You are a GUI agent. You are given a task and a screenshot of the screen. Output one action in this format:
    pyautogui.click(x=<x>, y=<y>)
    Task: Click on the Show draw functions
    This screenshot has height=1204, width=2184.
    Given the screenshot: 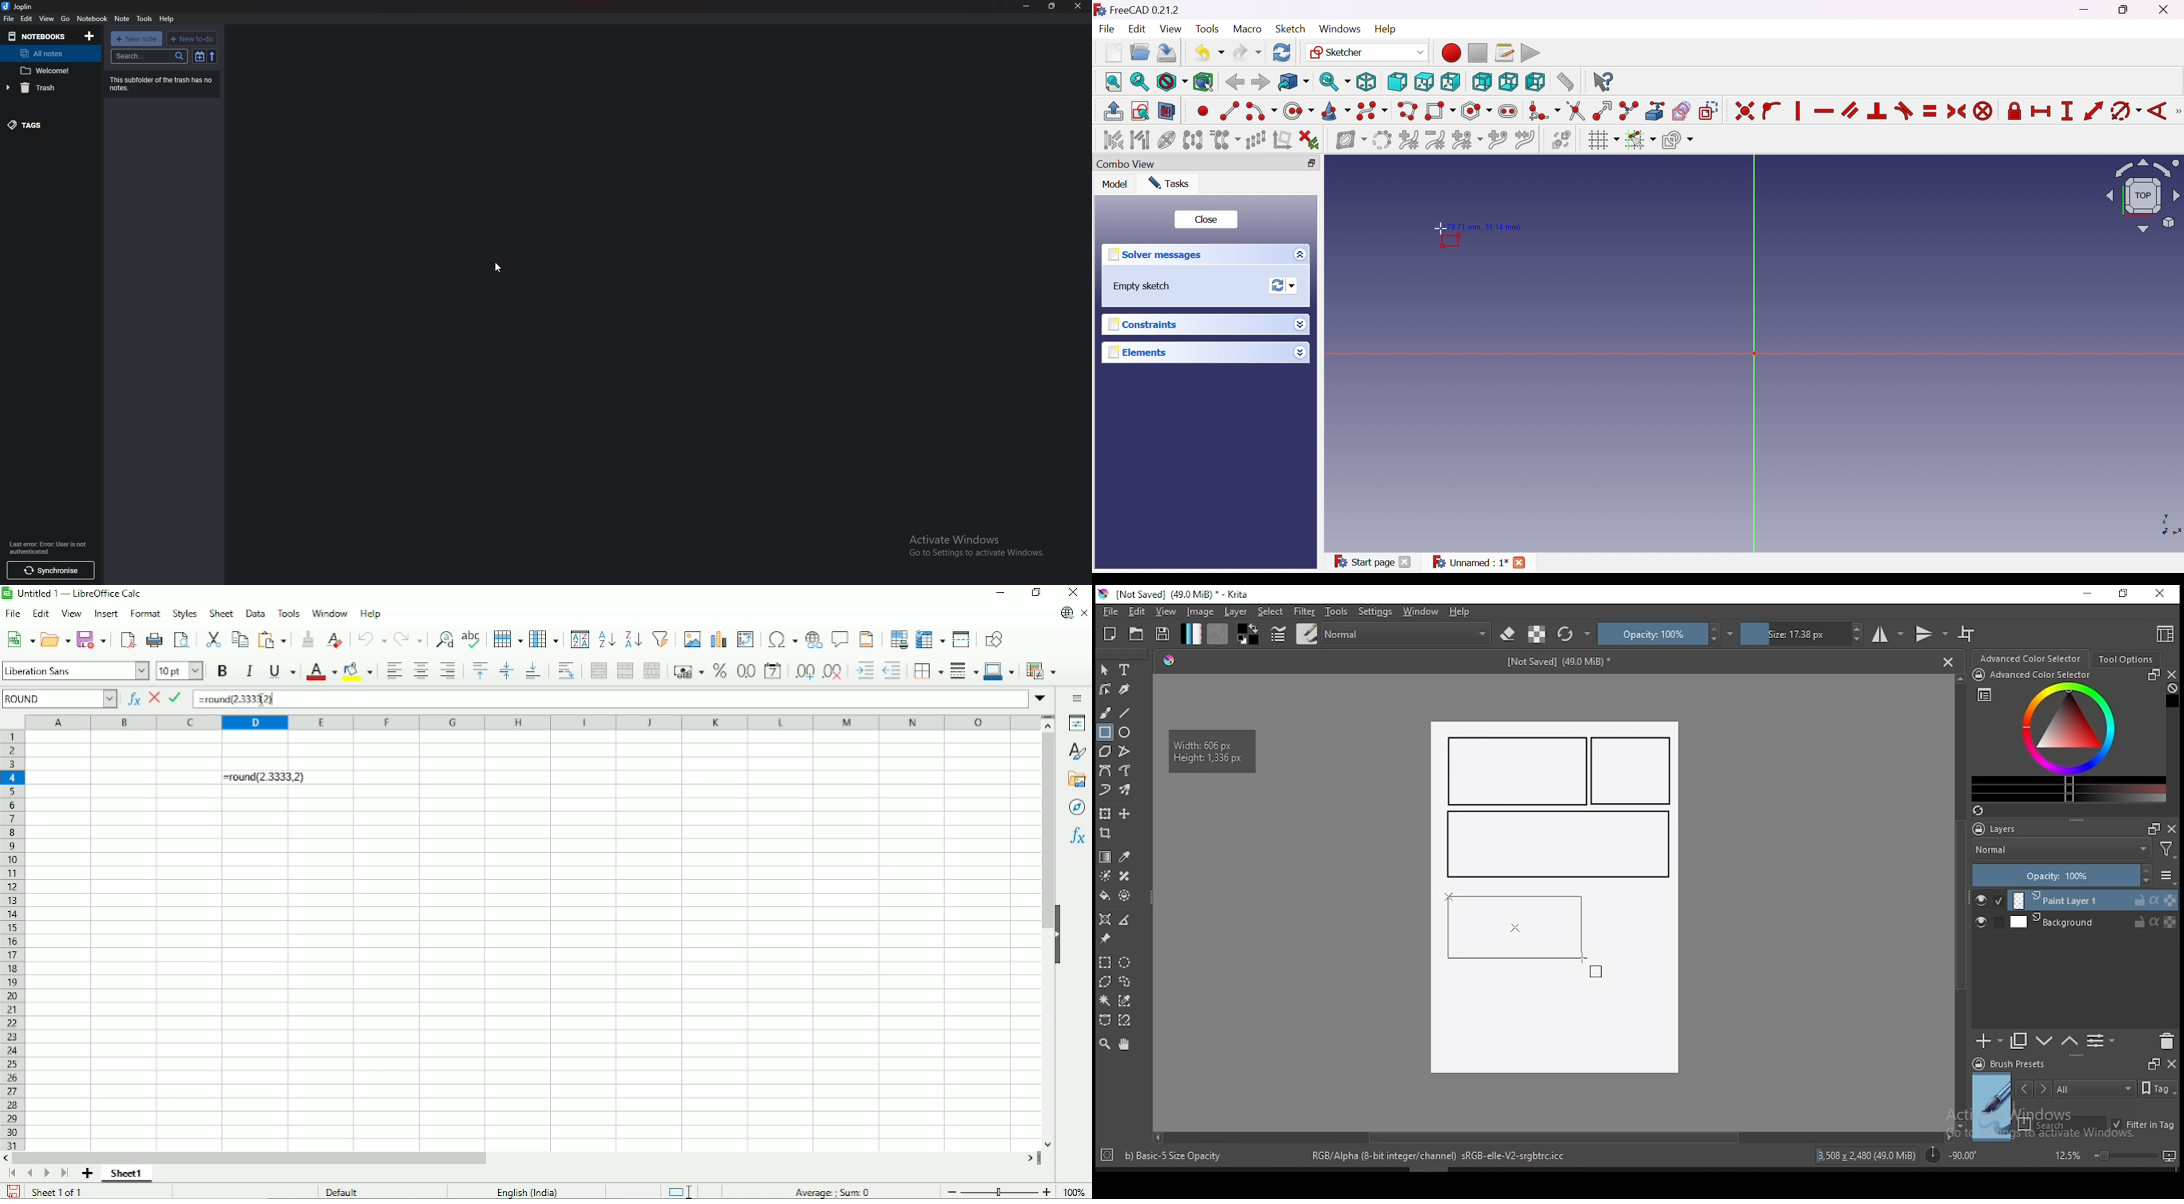 What is the action you would take?
    pyautogui.click(x=995, y=638)
    